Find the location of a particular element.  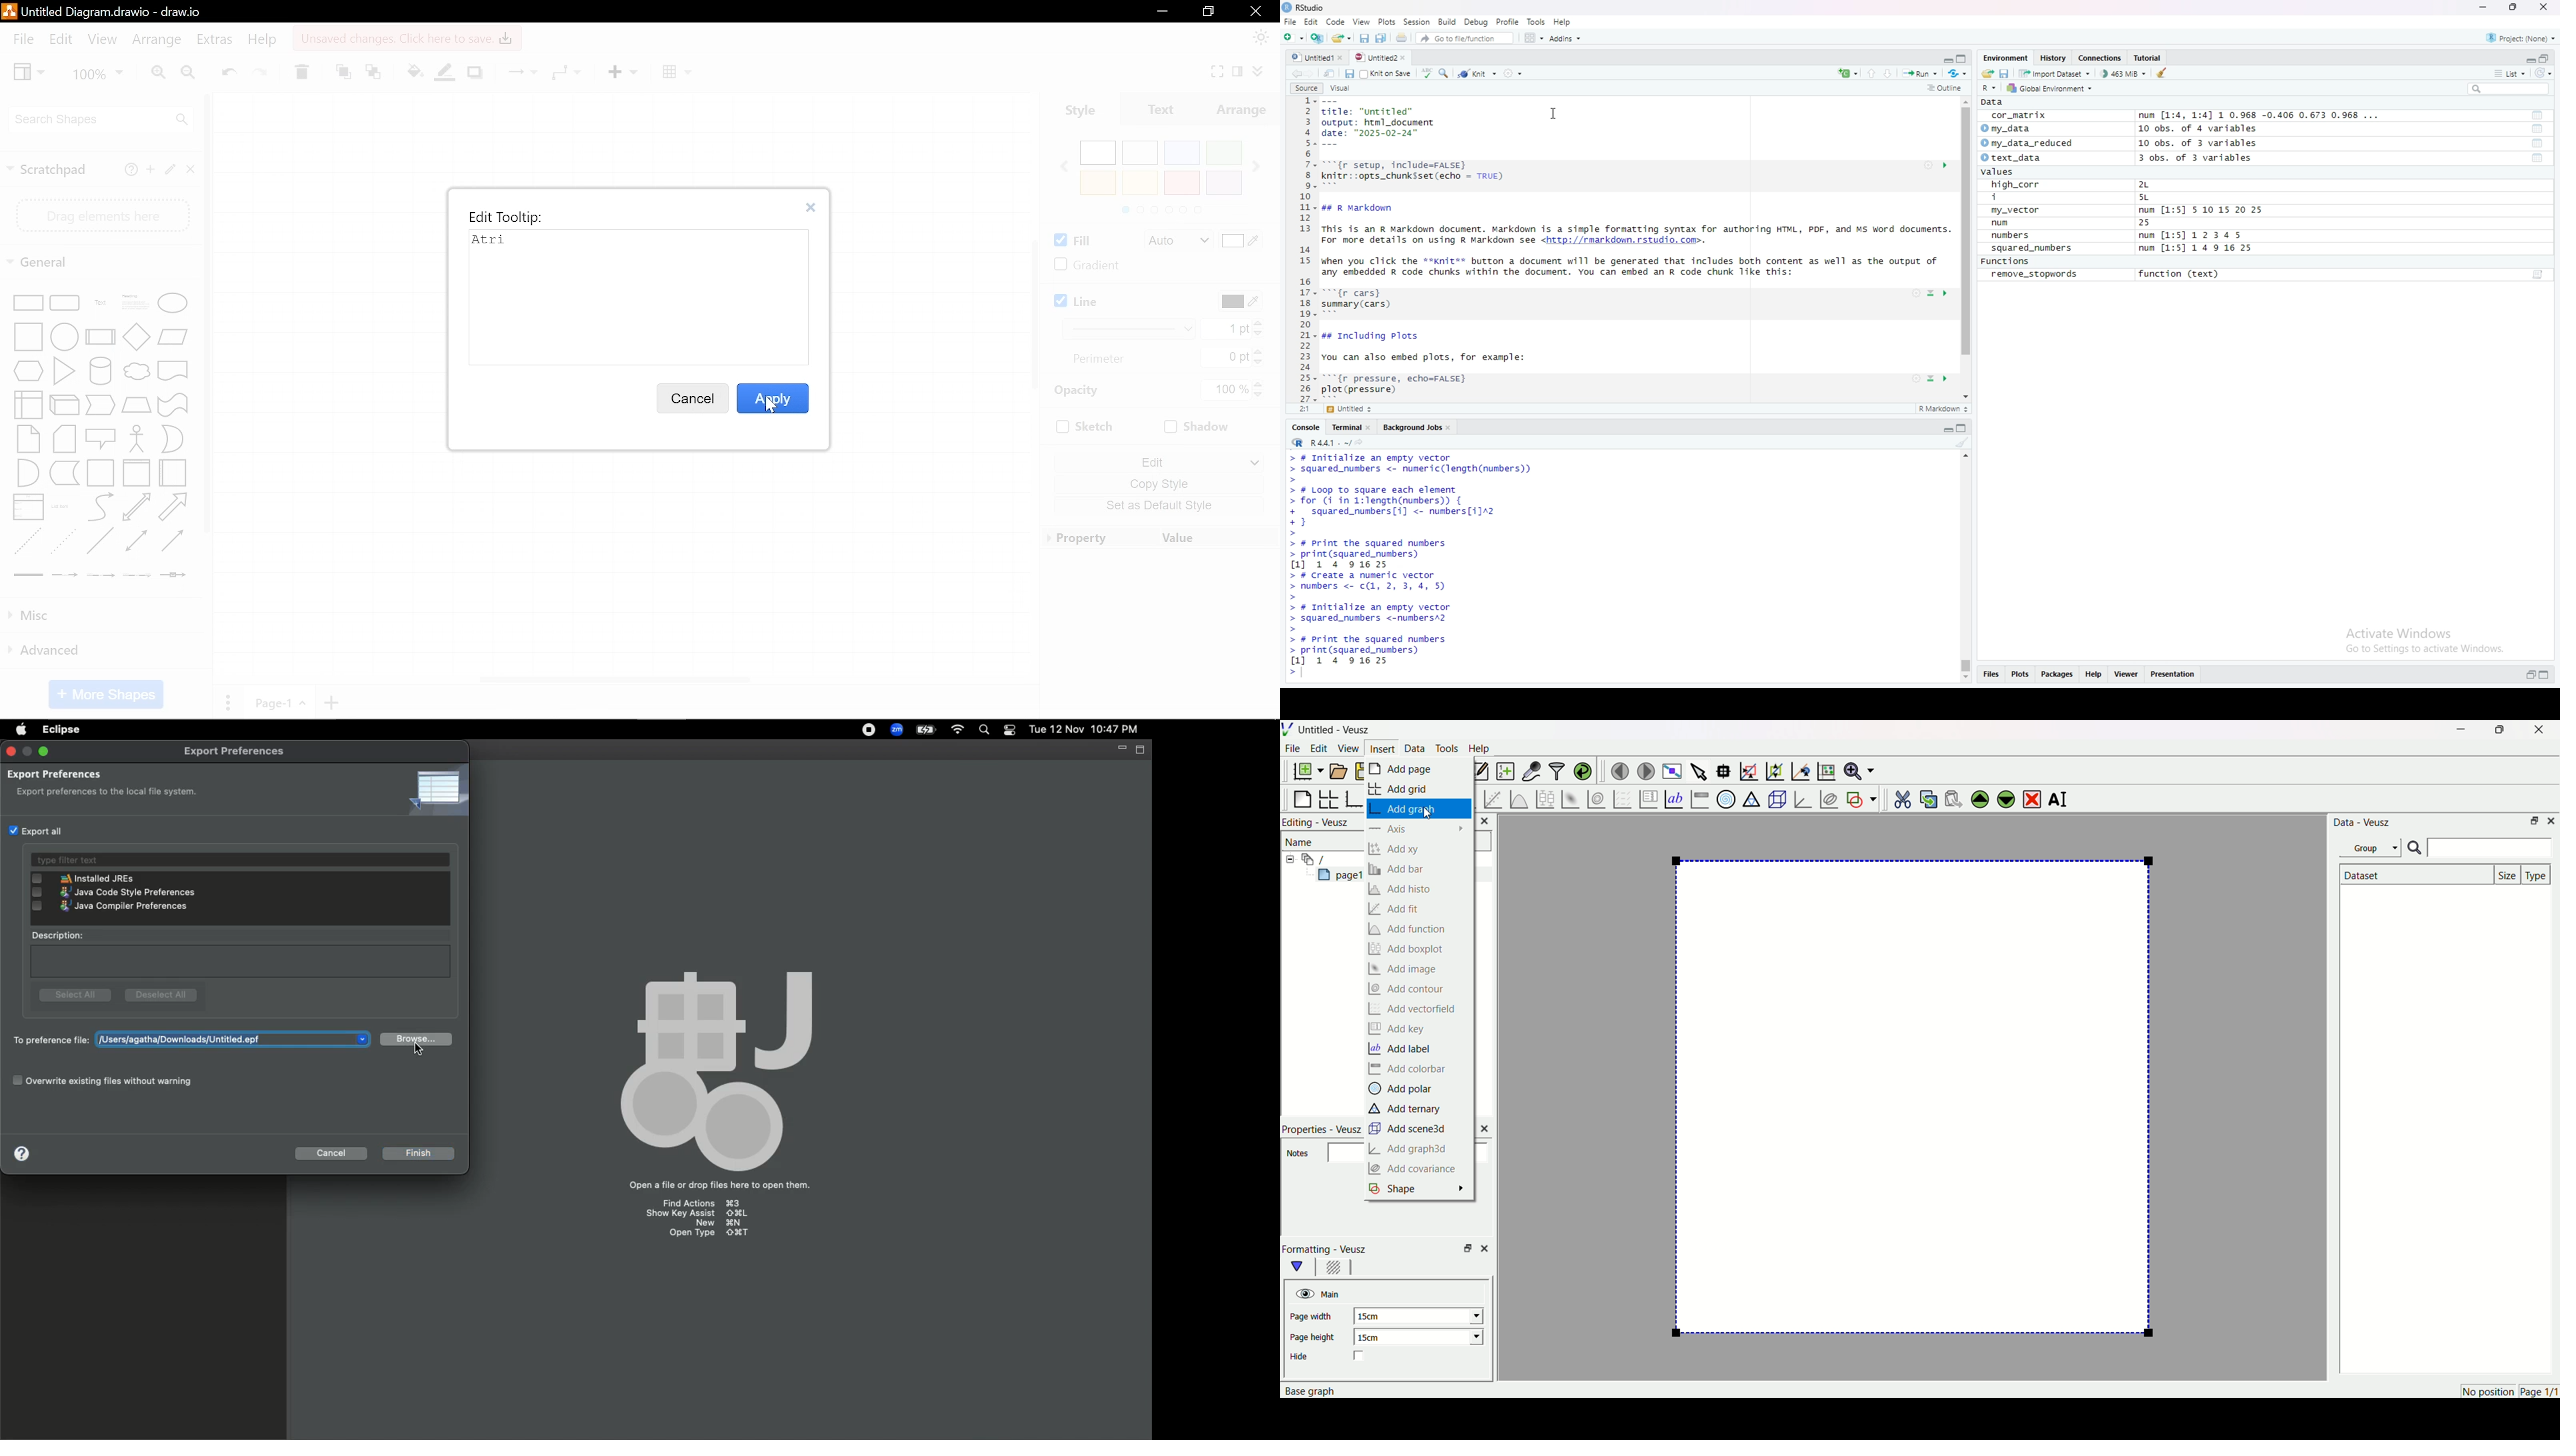

Add contour is located at coordinates (1409, 989).